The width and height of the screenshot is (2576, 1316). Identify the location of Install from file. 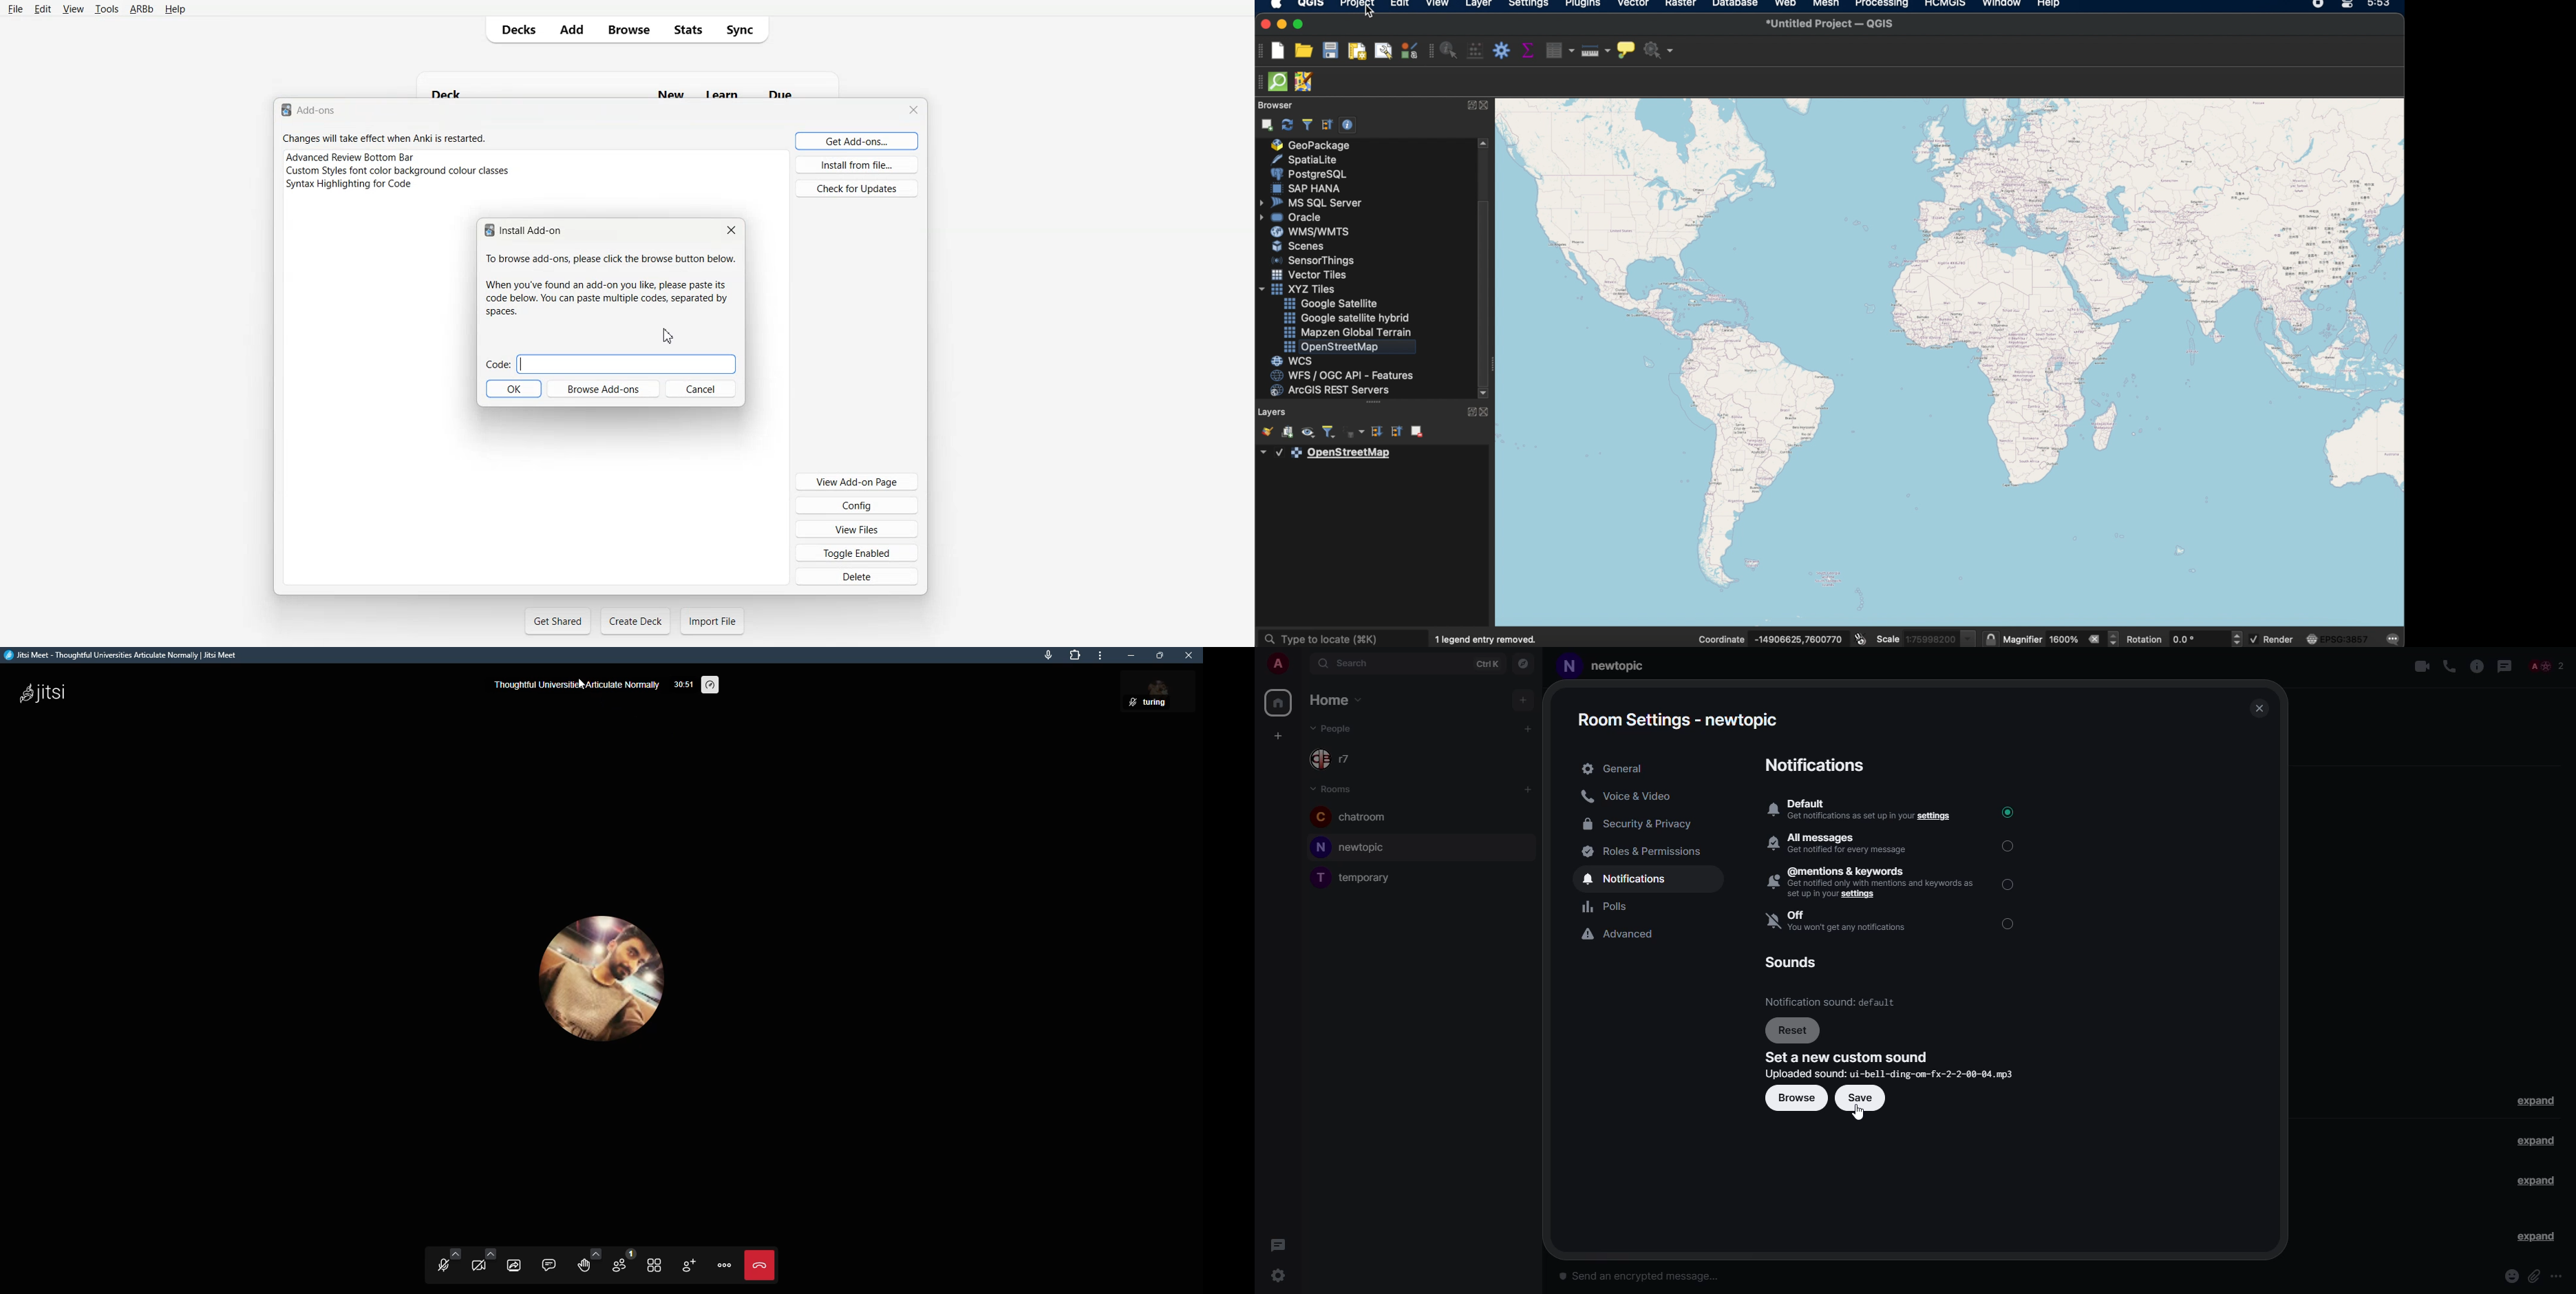
(857, 165).